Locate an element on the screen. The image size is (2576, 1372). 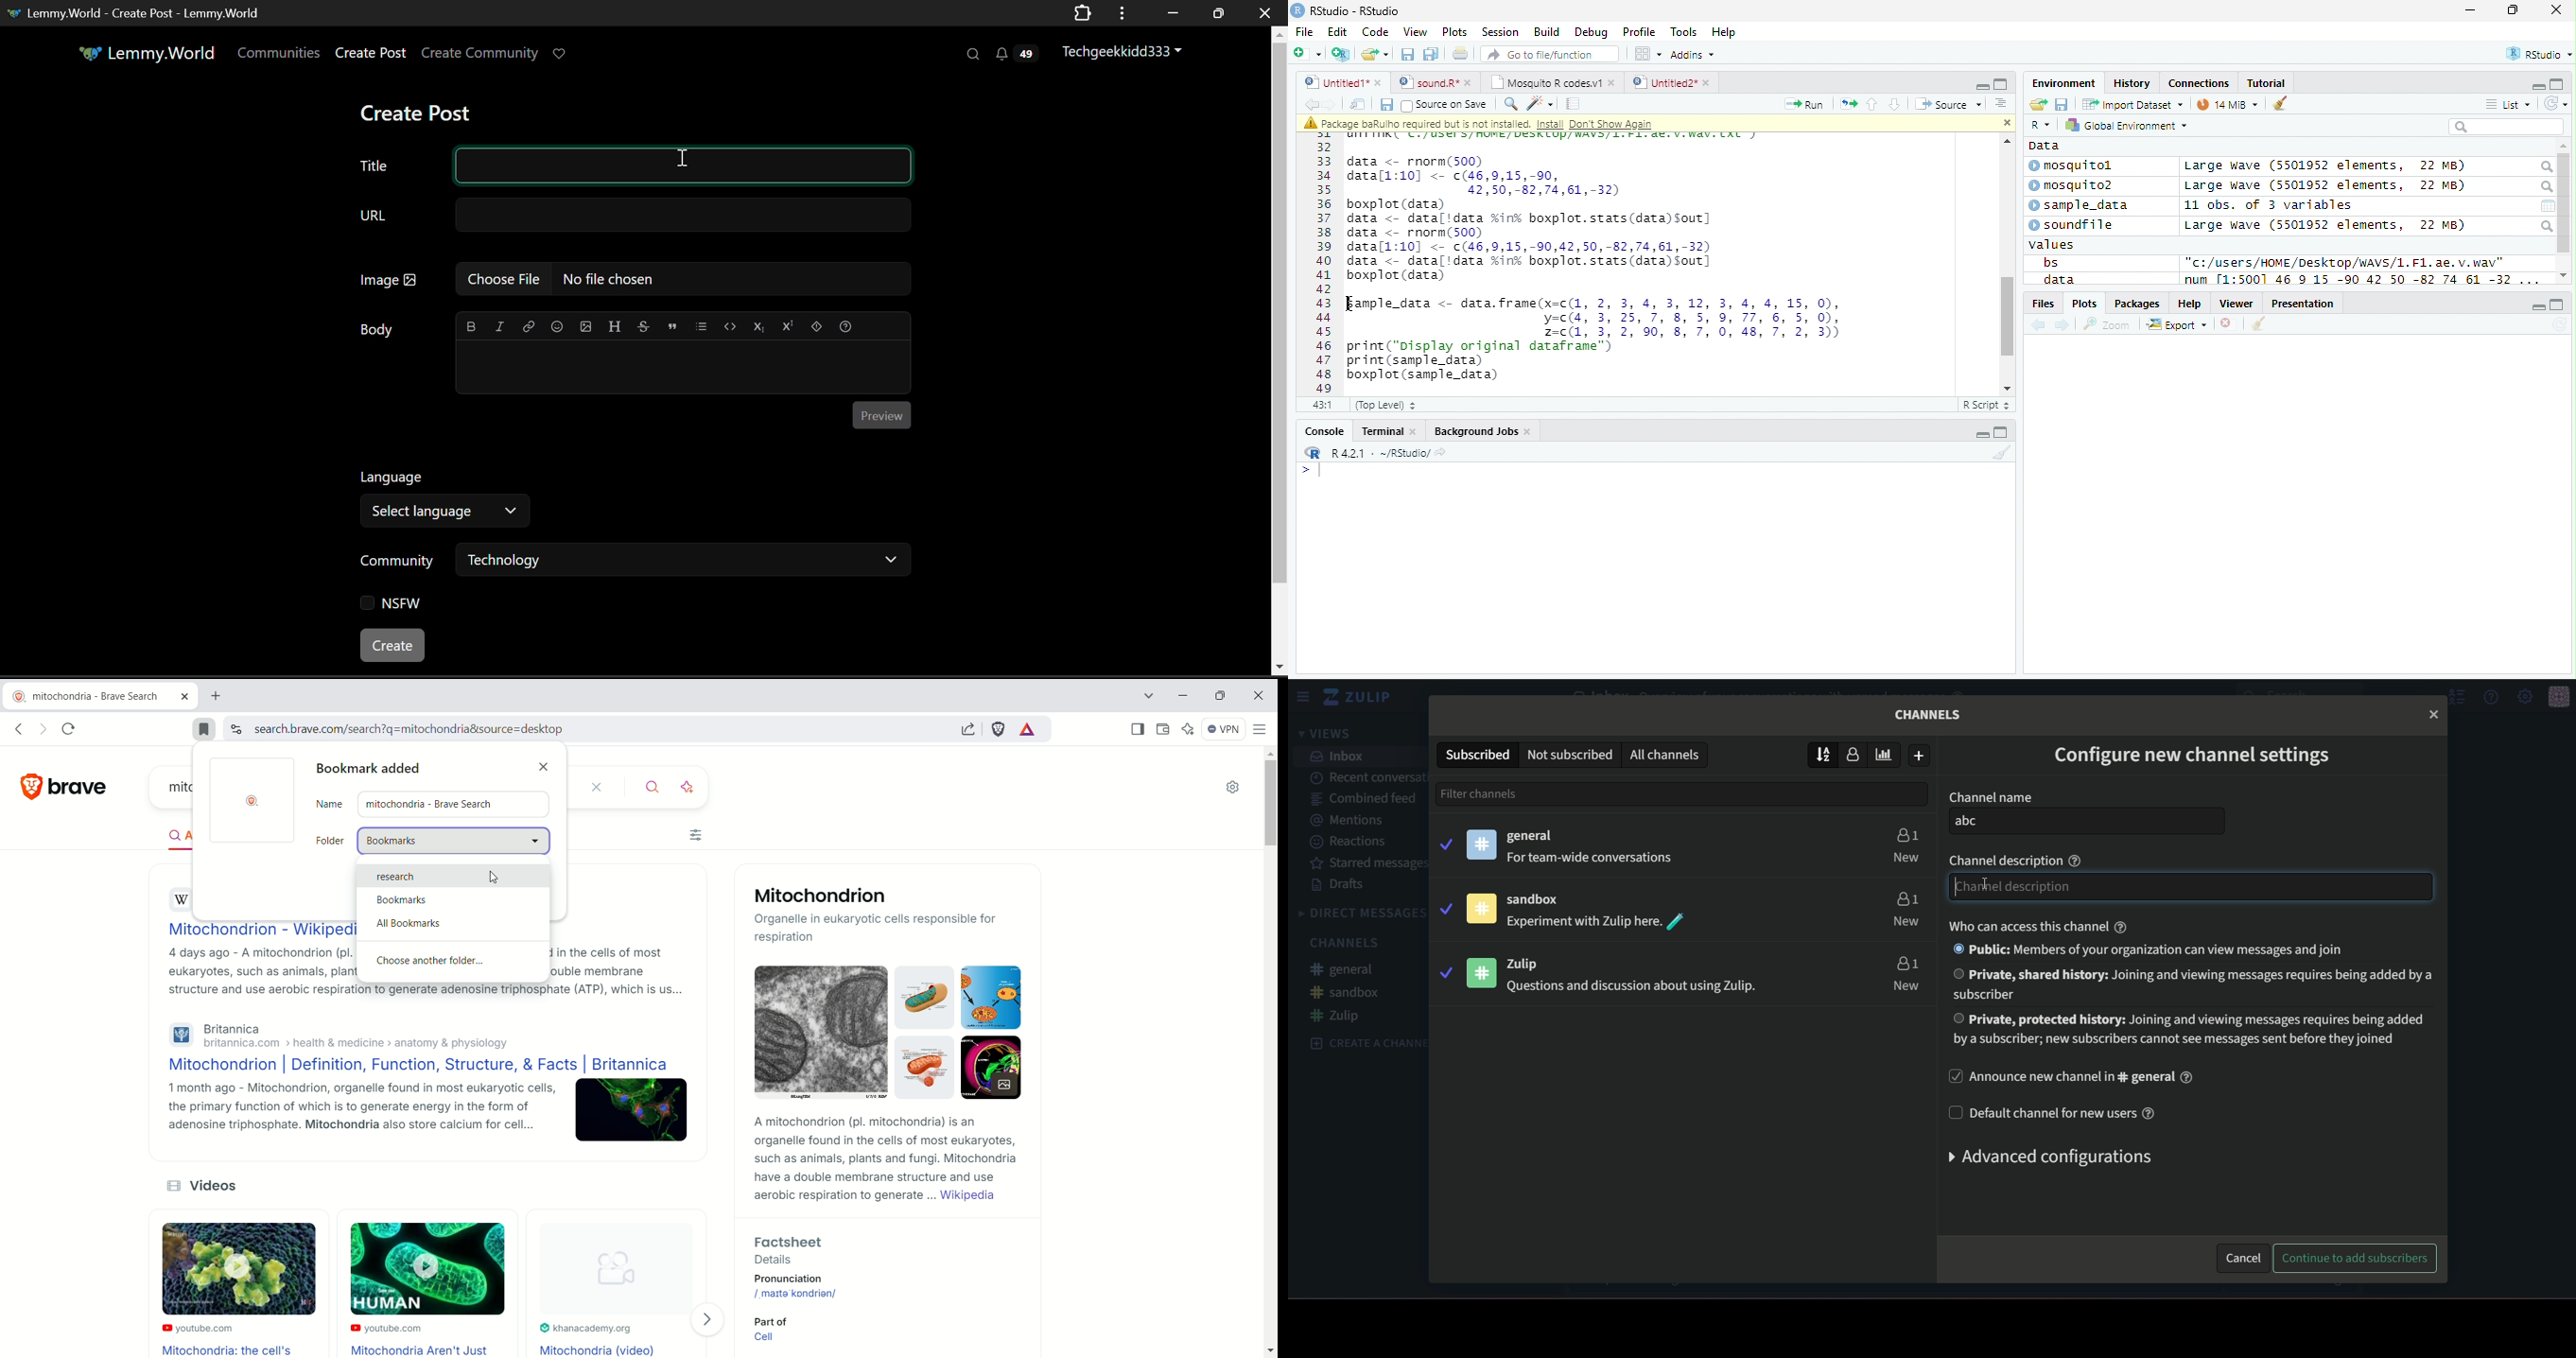
closse is located at coordinates (2557, 9).